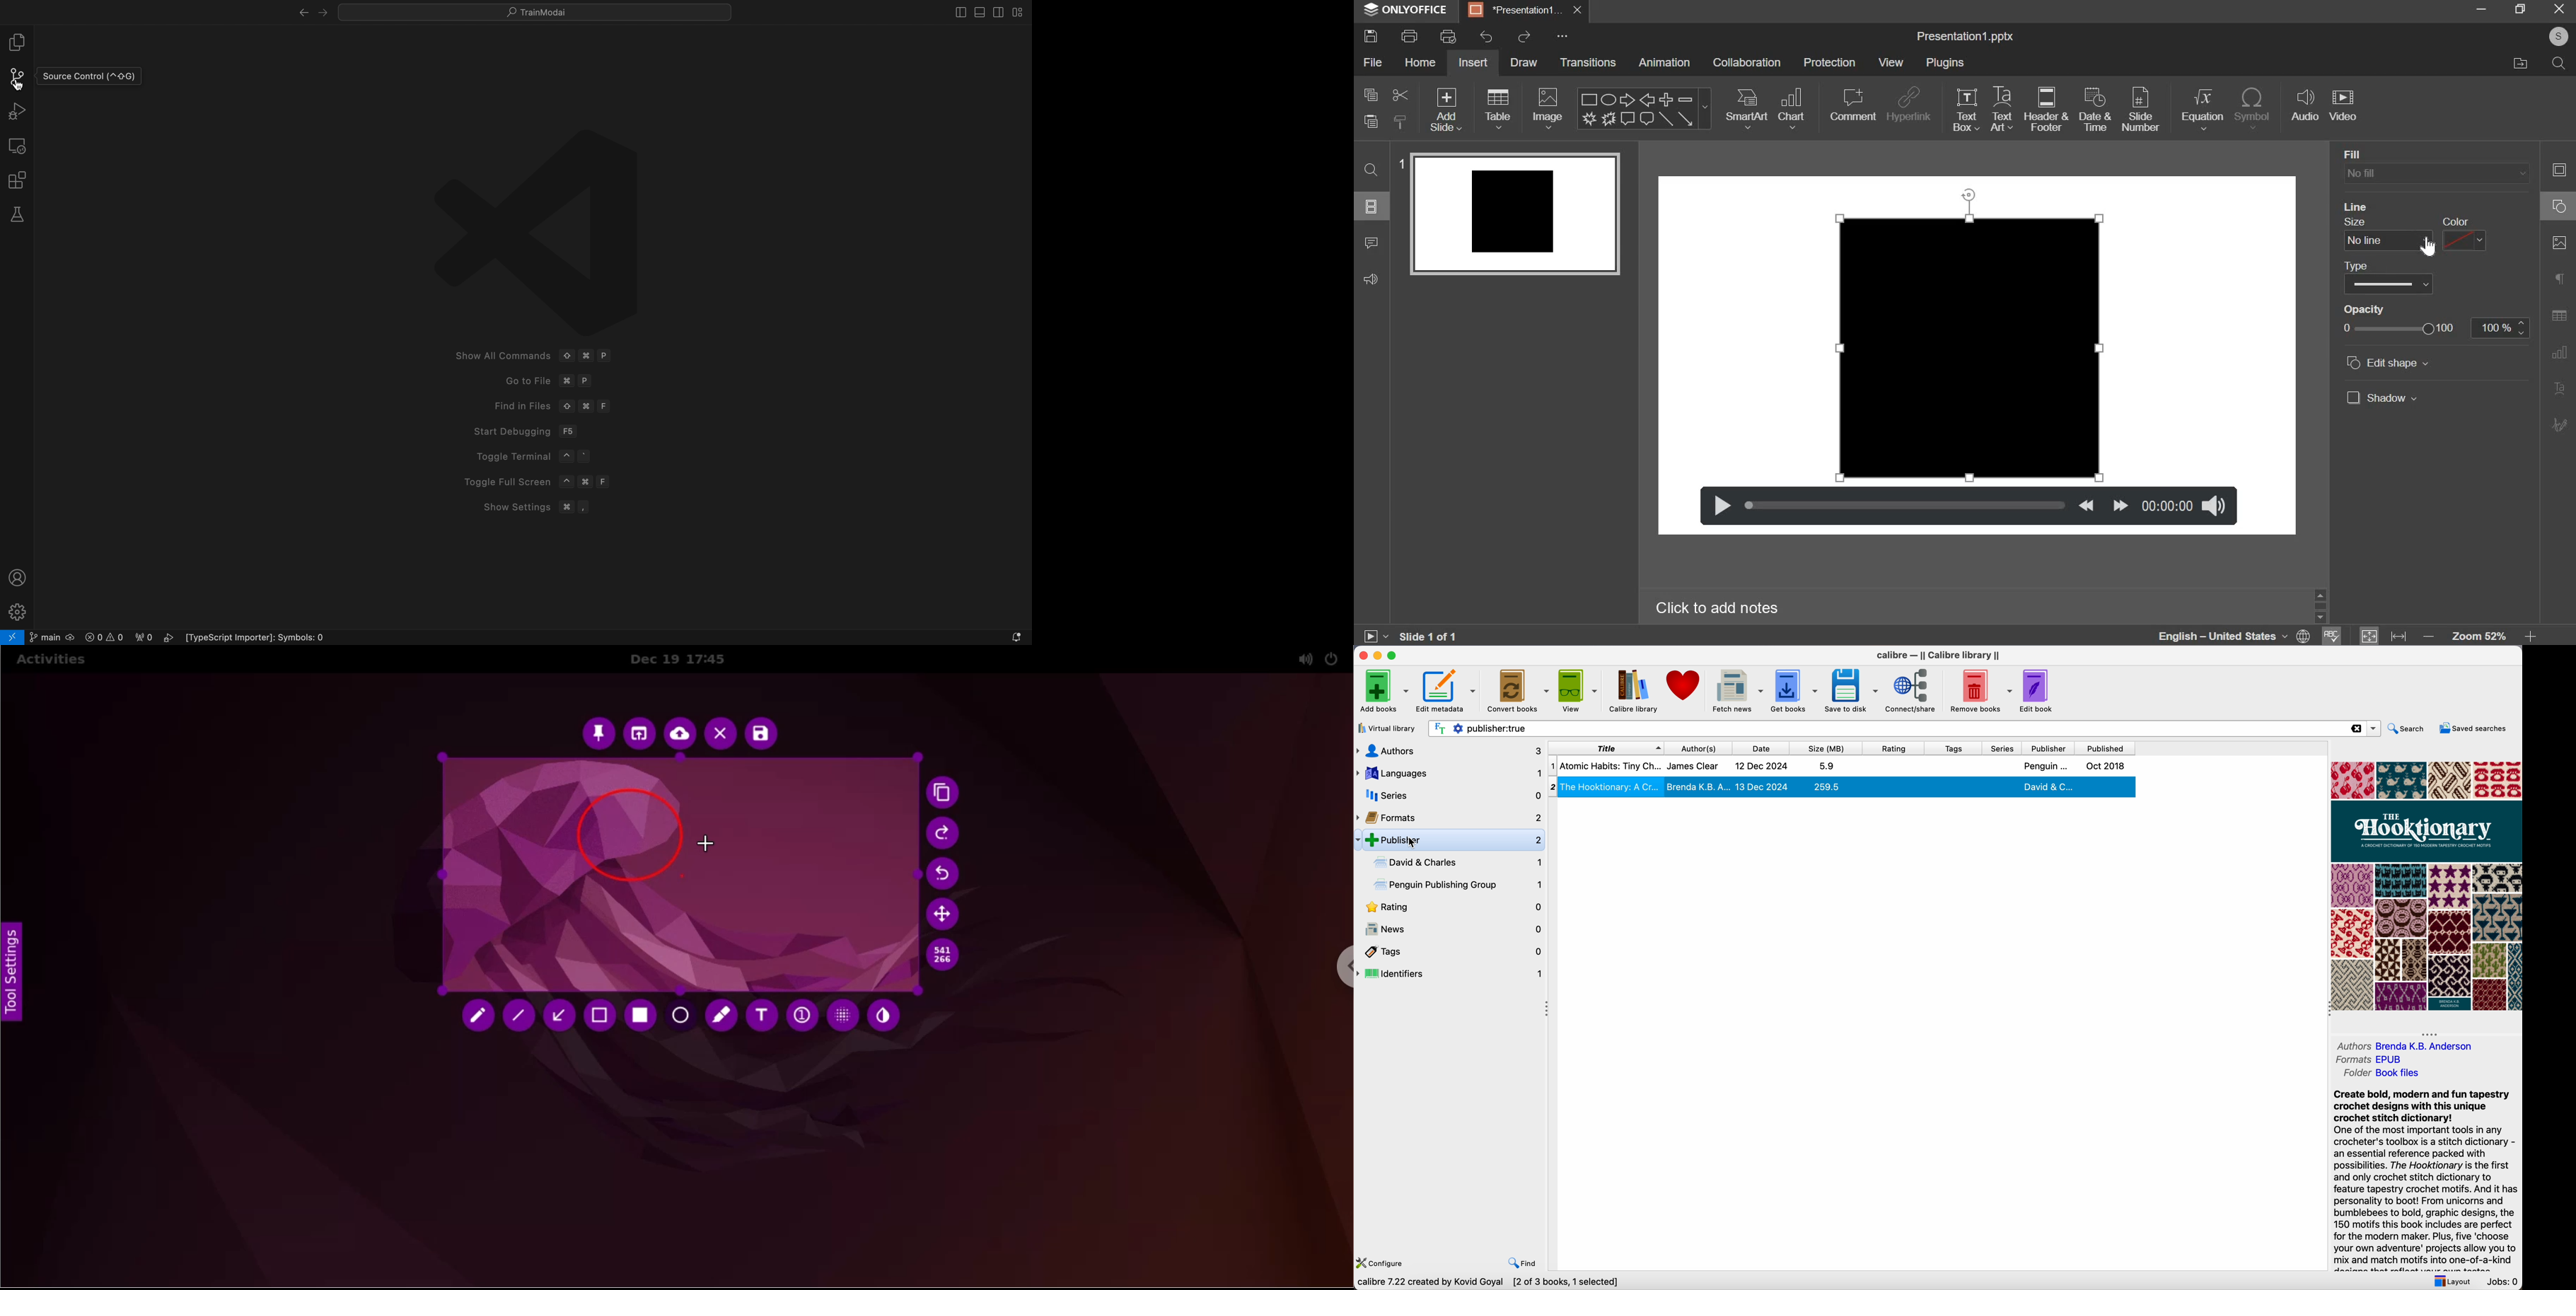  I want to click on languages, so click(1448, 774).